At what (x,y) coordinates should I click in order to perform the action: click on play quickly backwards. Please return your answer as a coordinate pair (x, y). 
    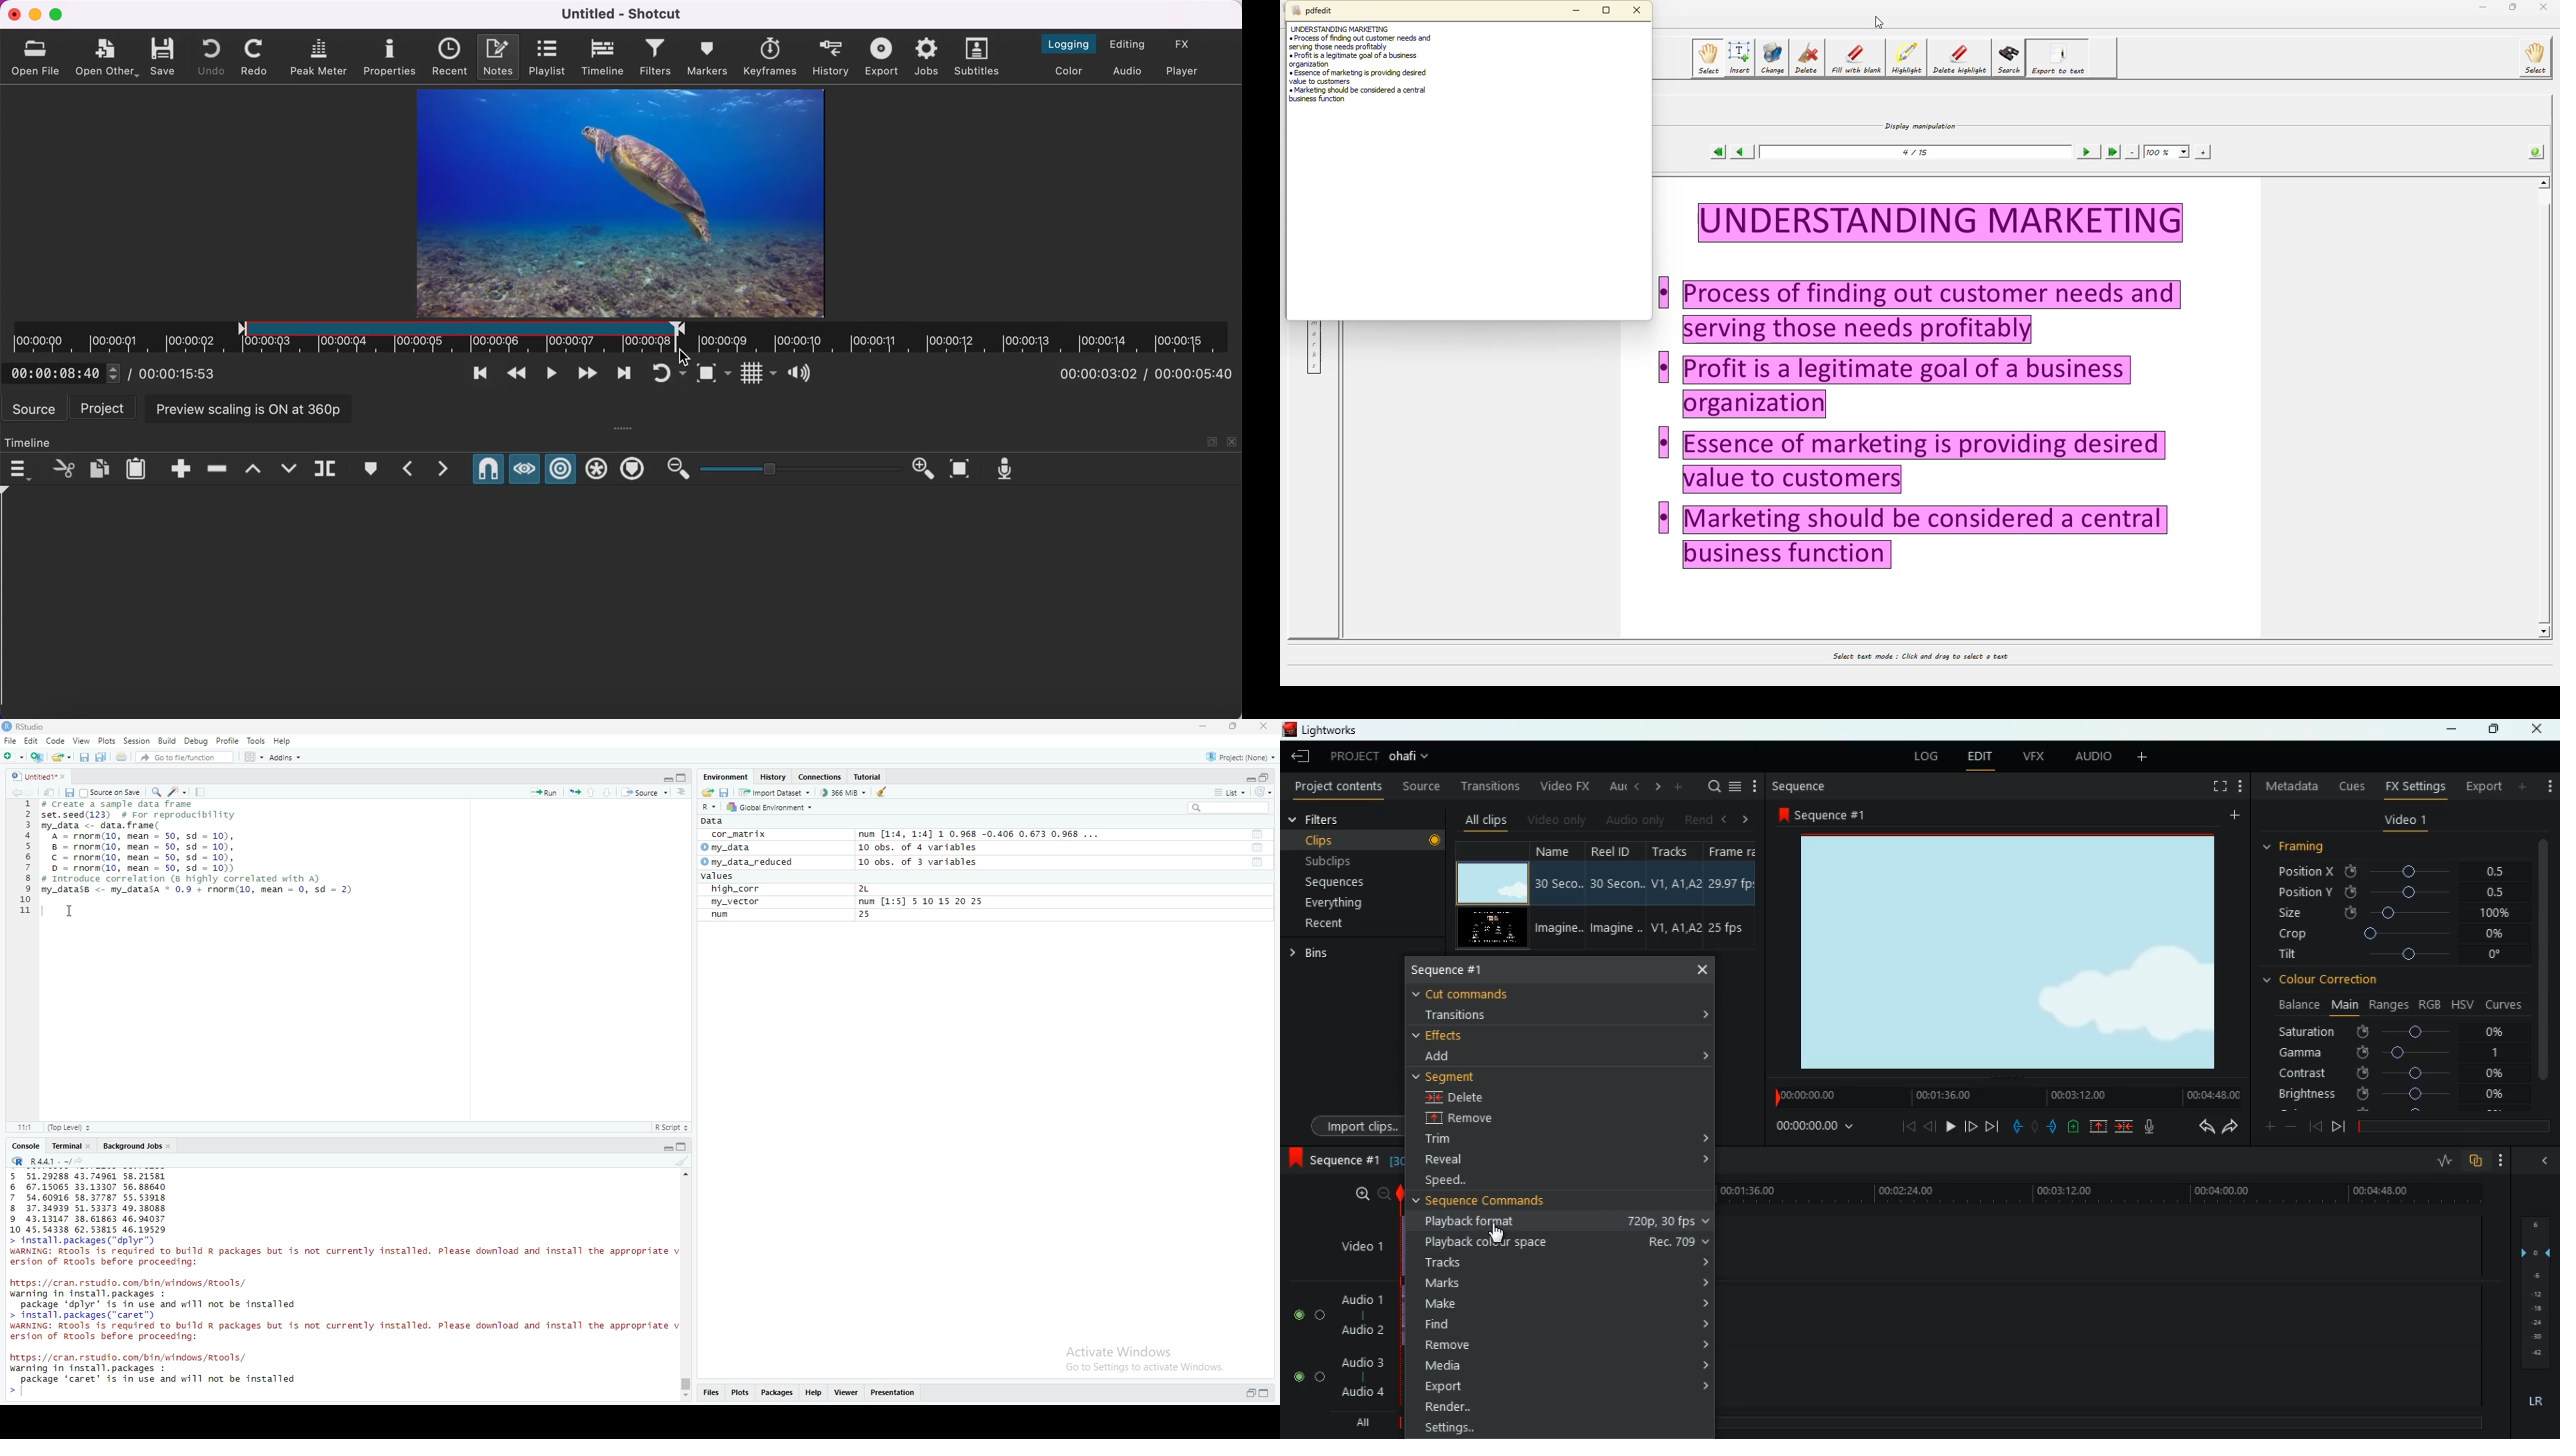
    Looking at the image, I should click on (516, 375).